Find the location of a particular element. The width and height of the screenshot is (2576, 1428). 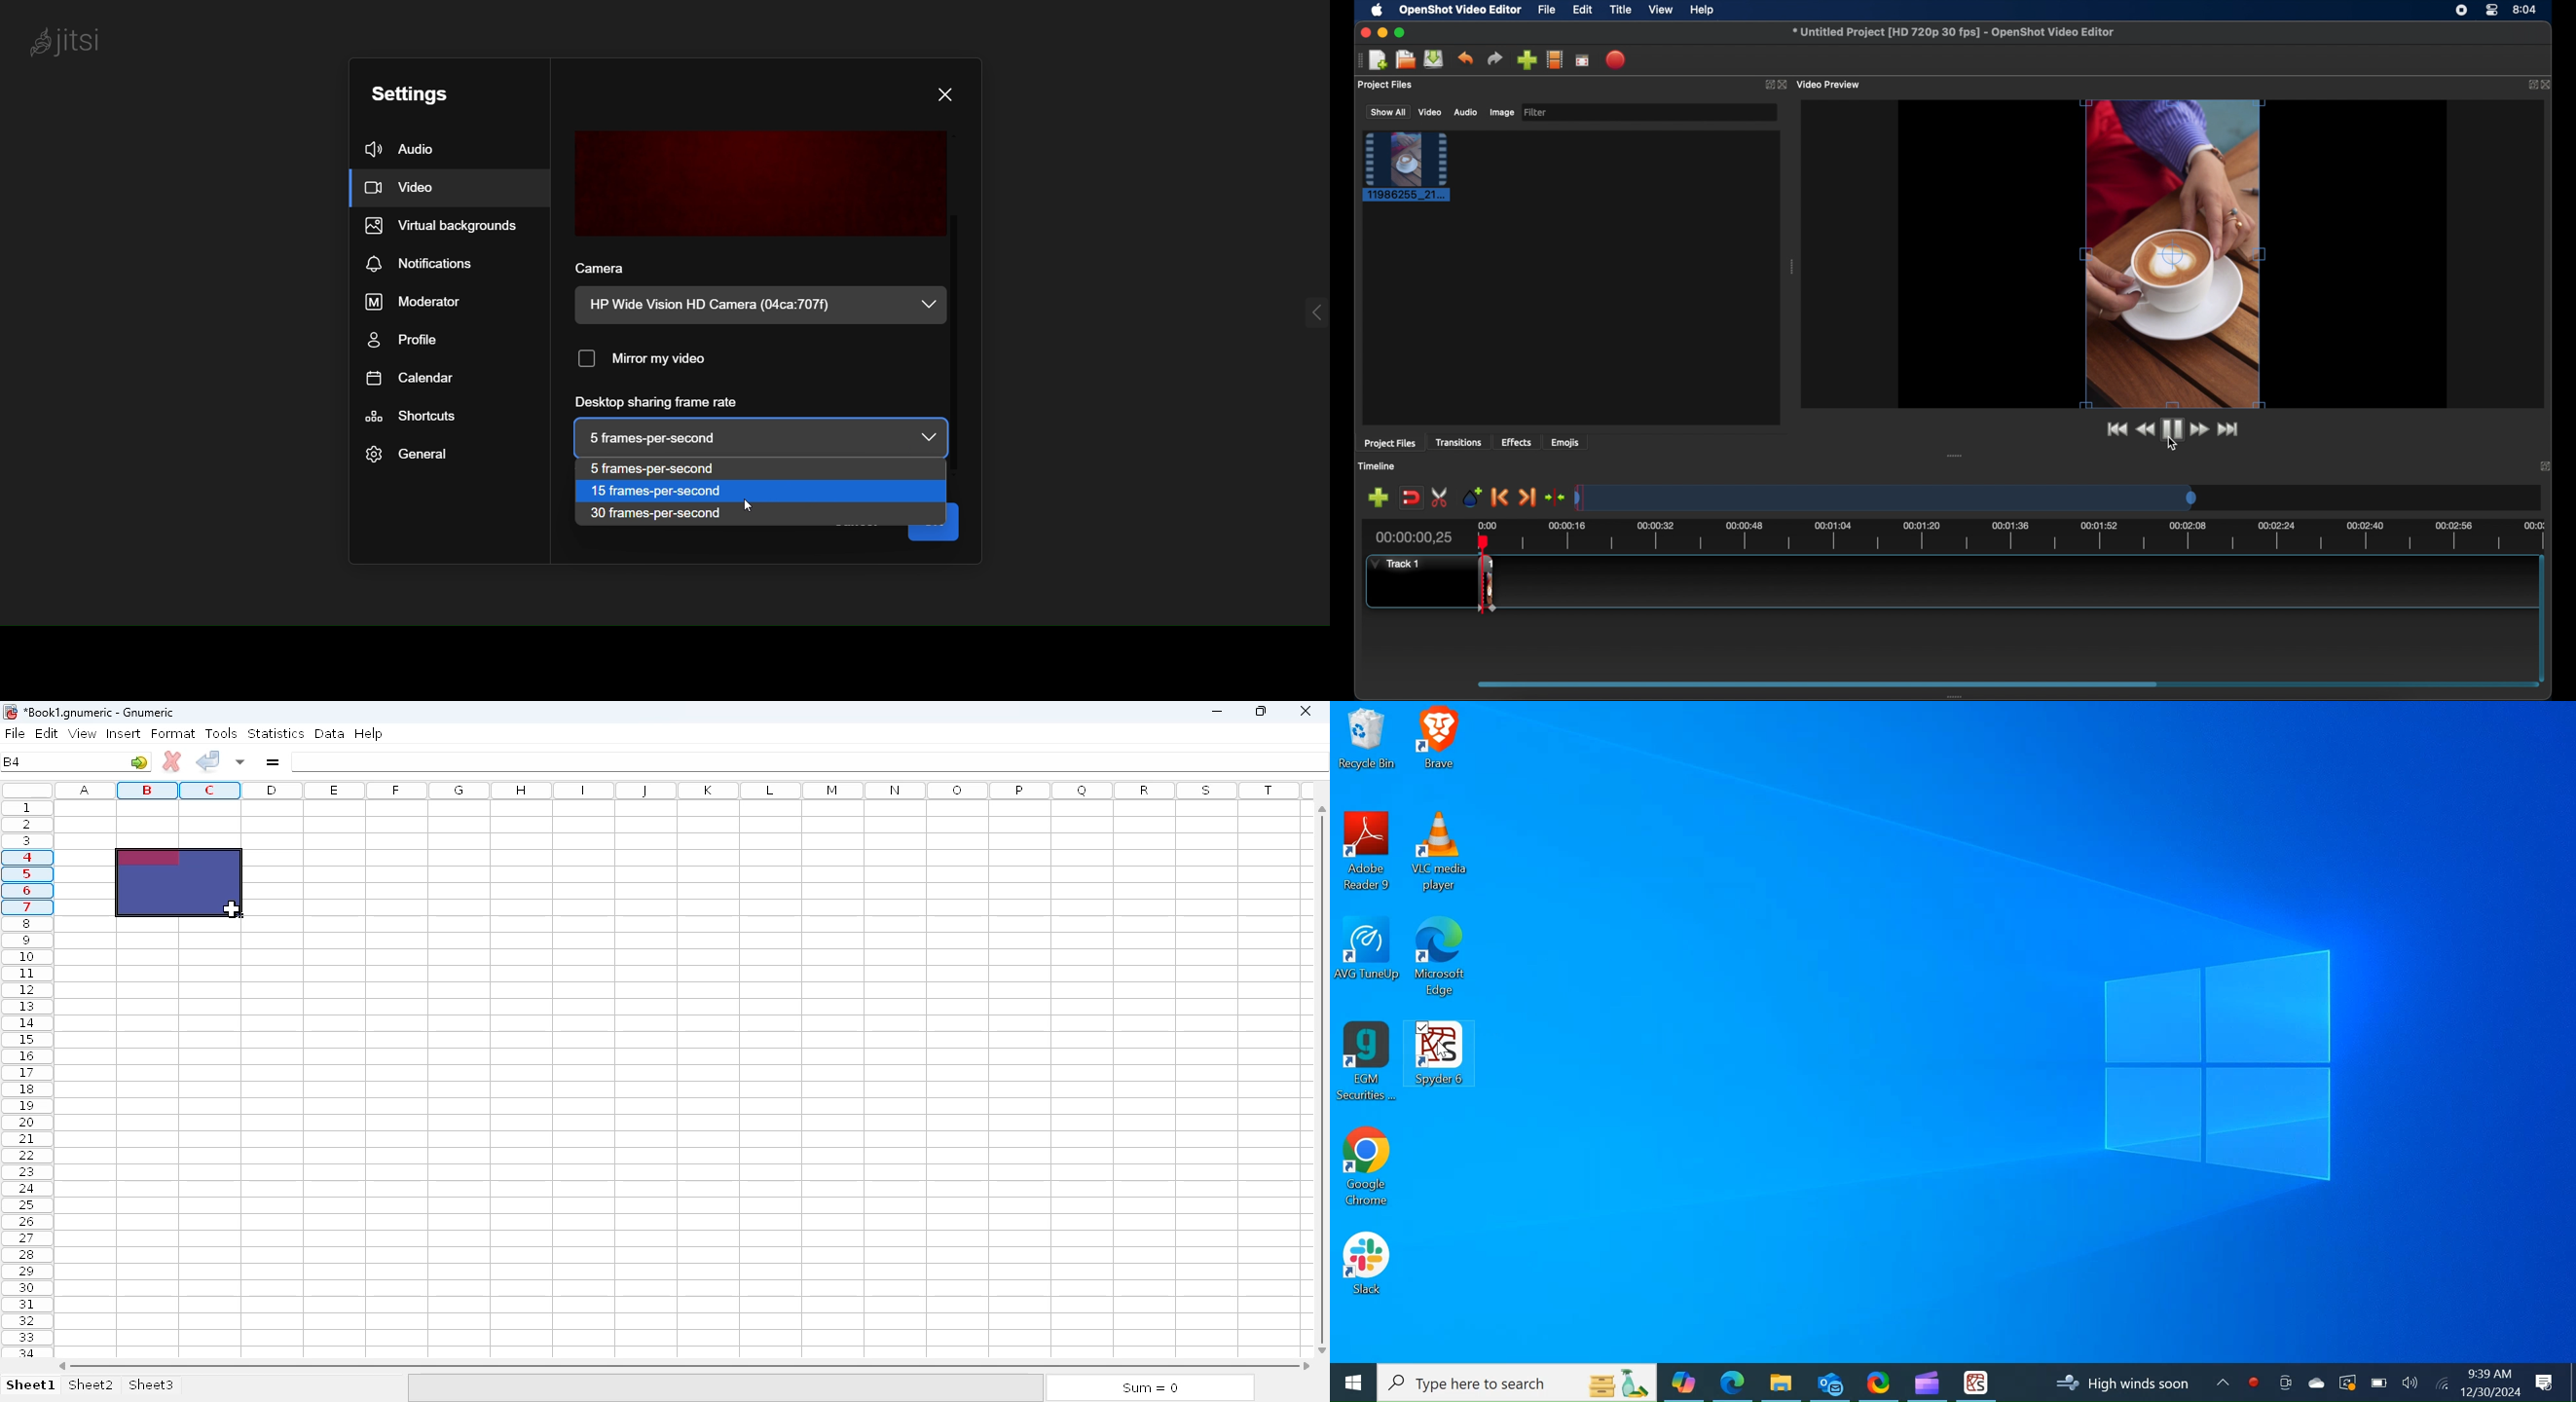

start is located at coordinates (1352, 1383).